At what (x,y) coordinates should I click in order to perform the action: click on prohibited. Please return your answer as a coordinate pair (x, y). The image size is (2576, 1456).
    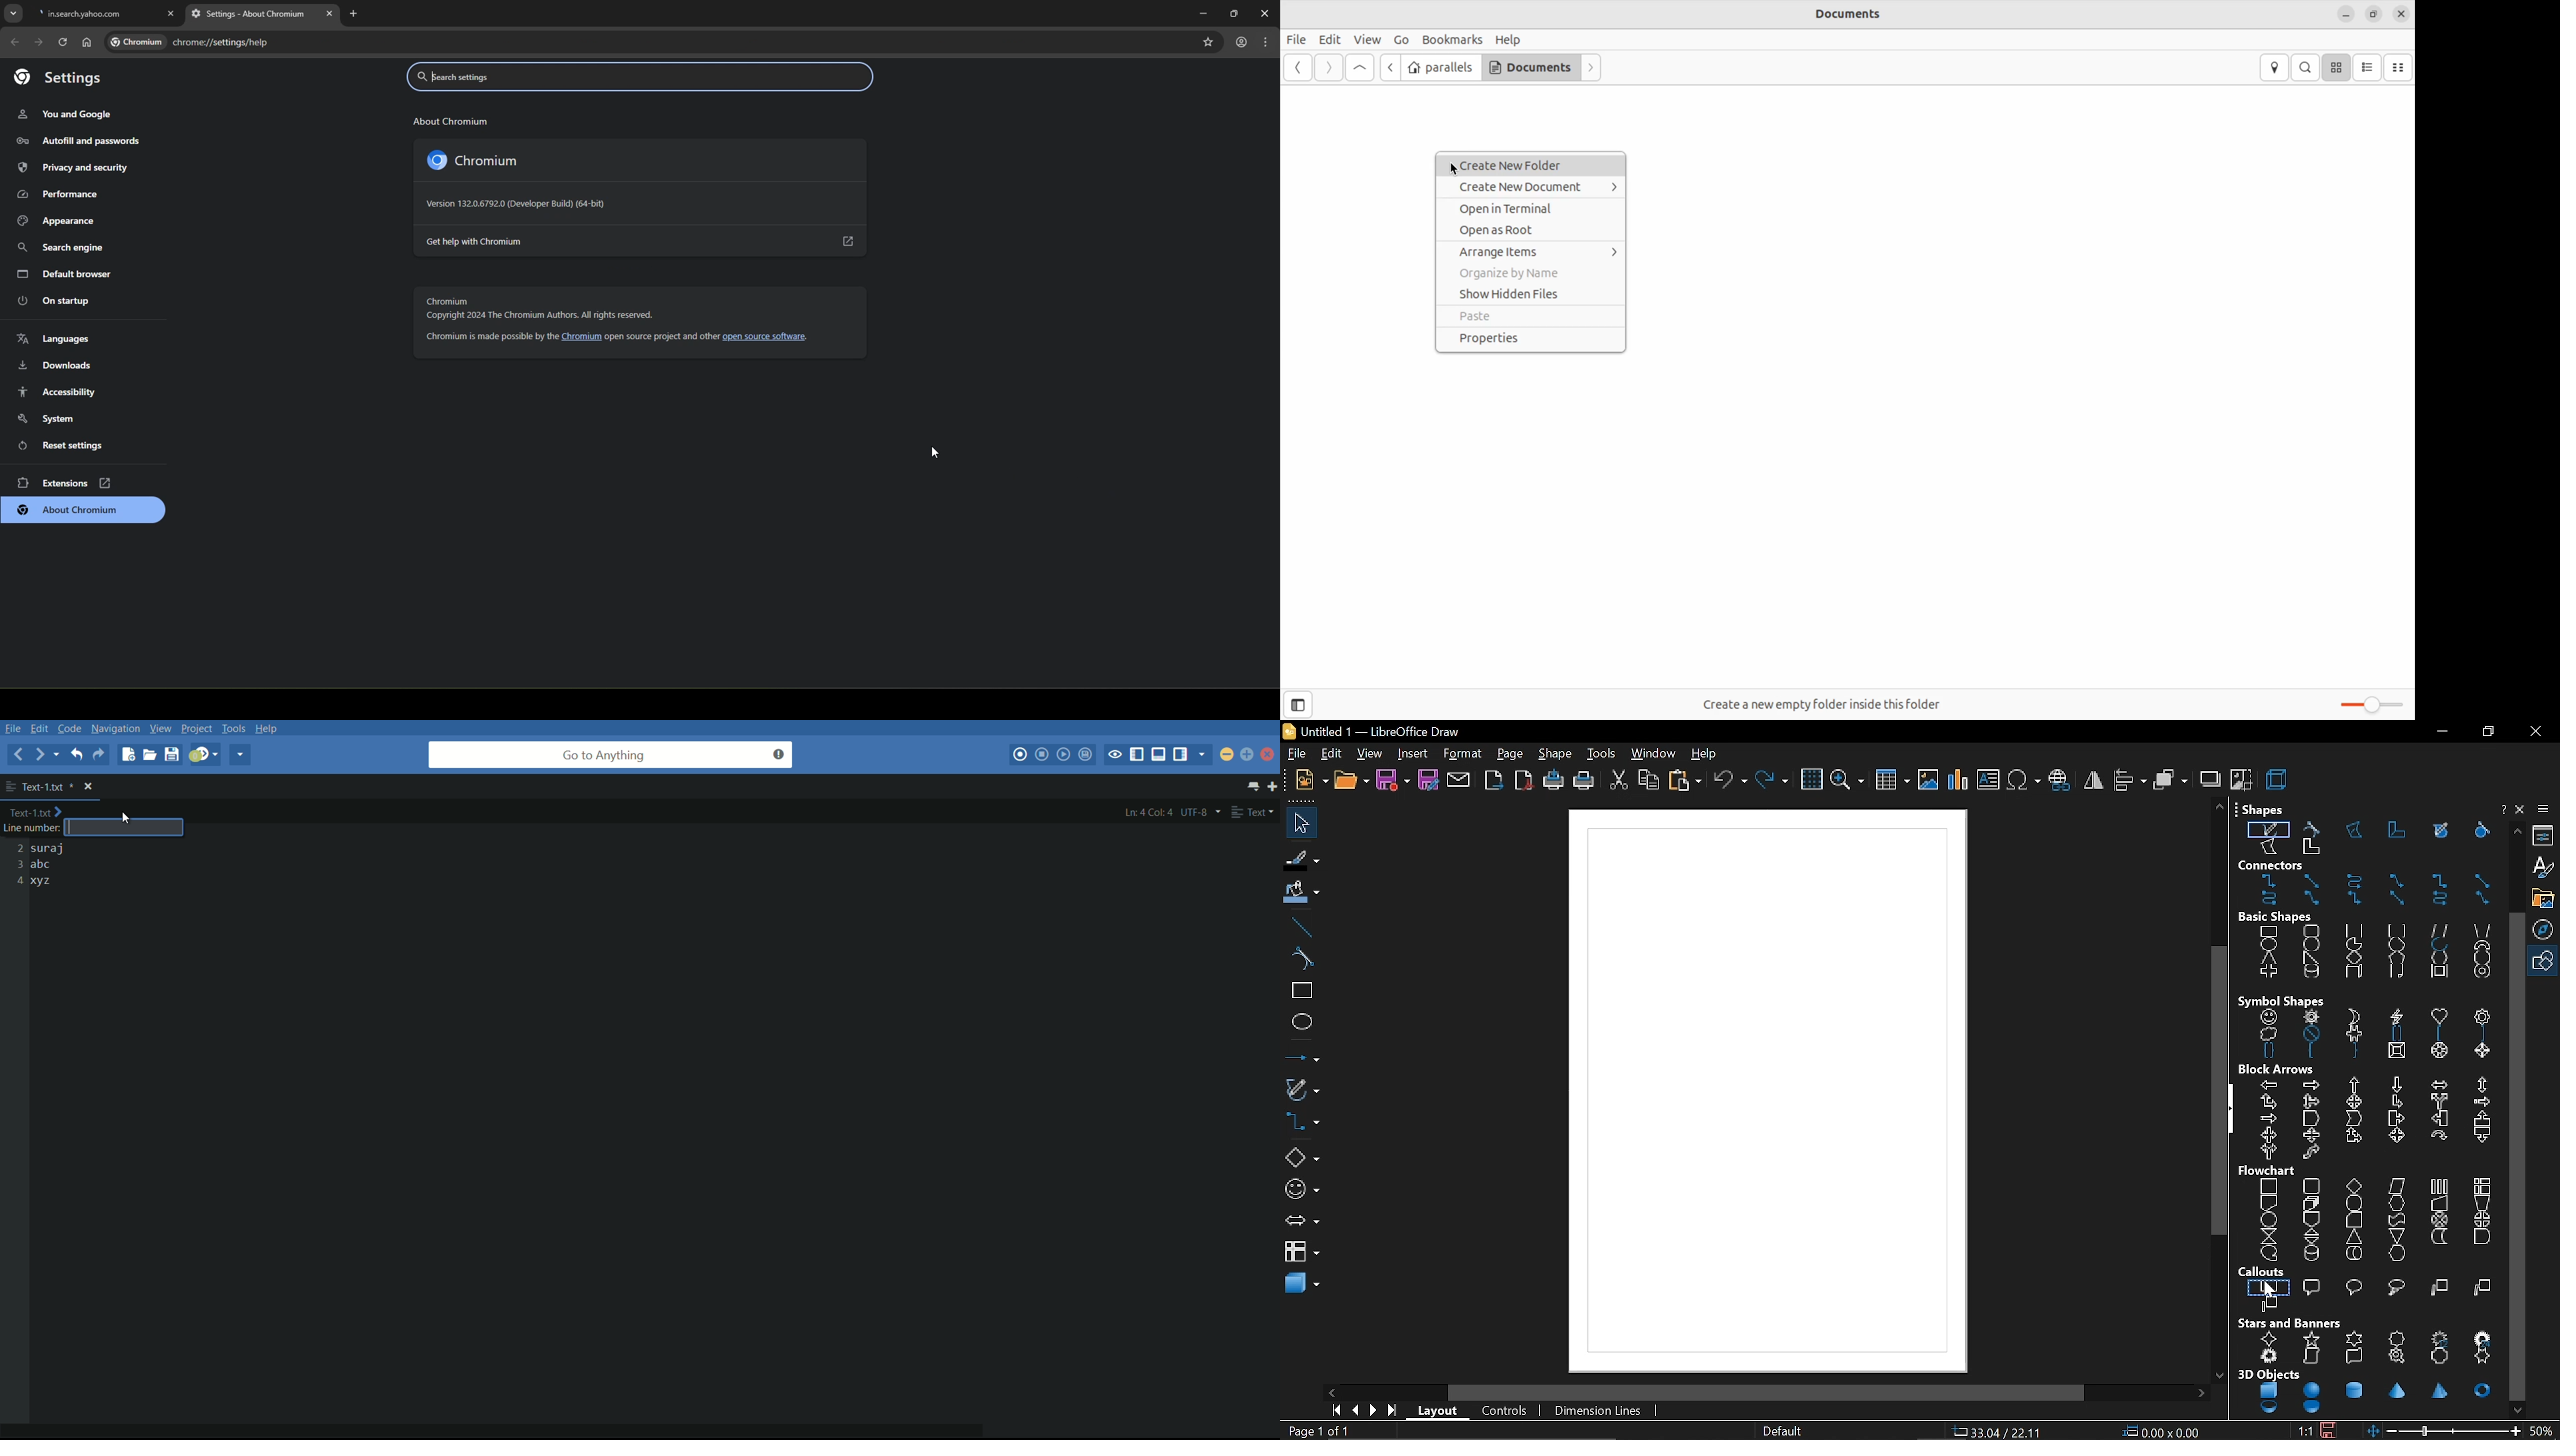
    Looking at the image, I should click on (2309, 1036).